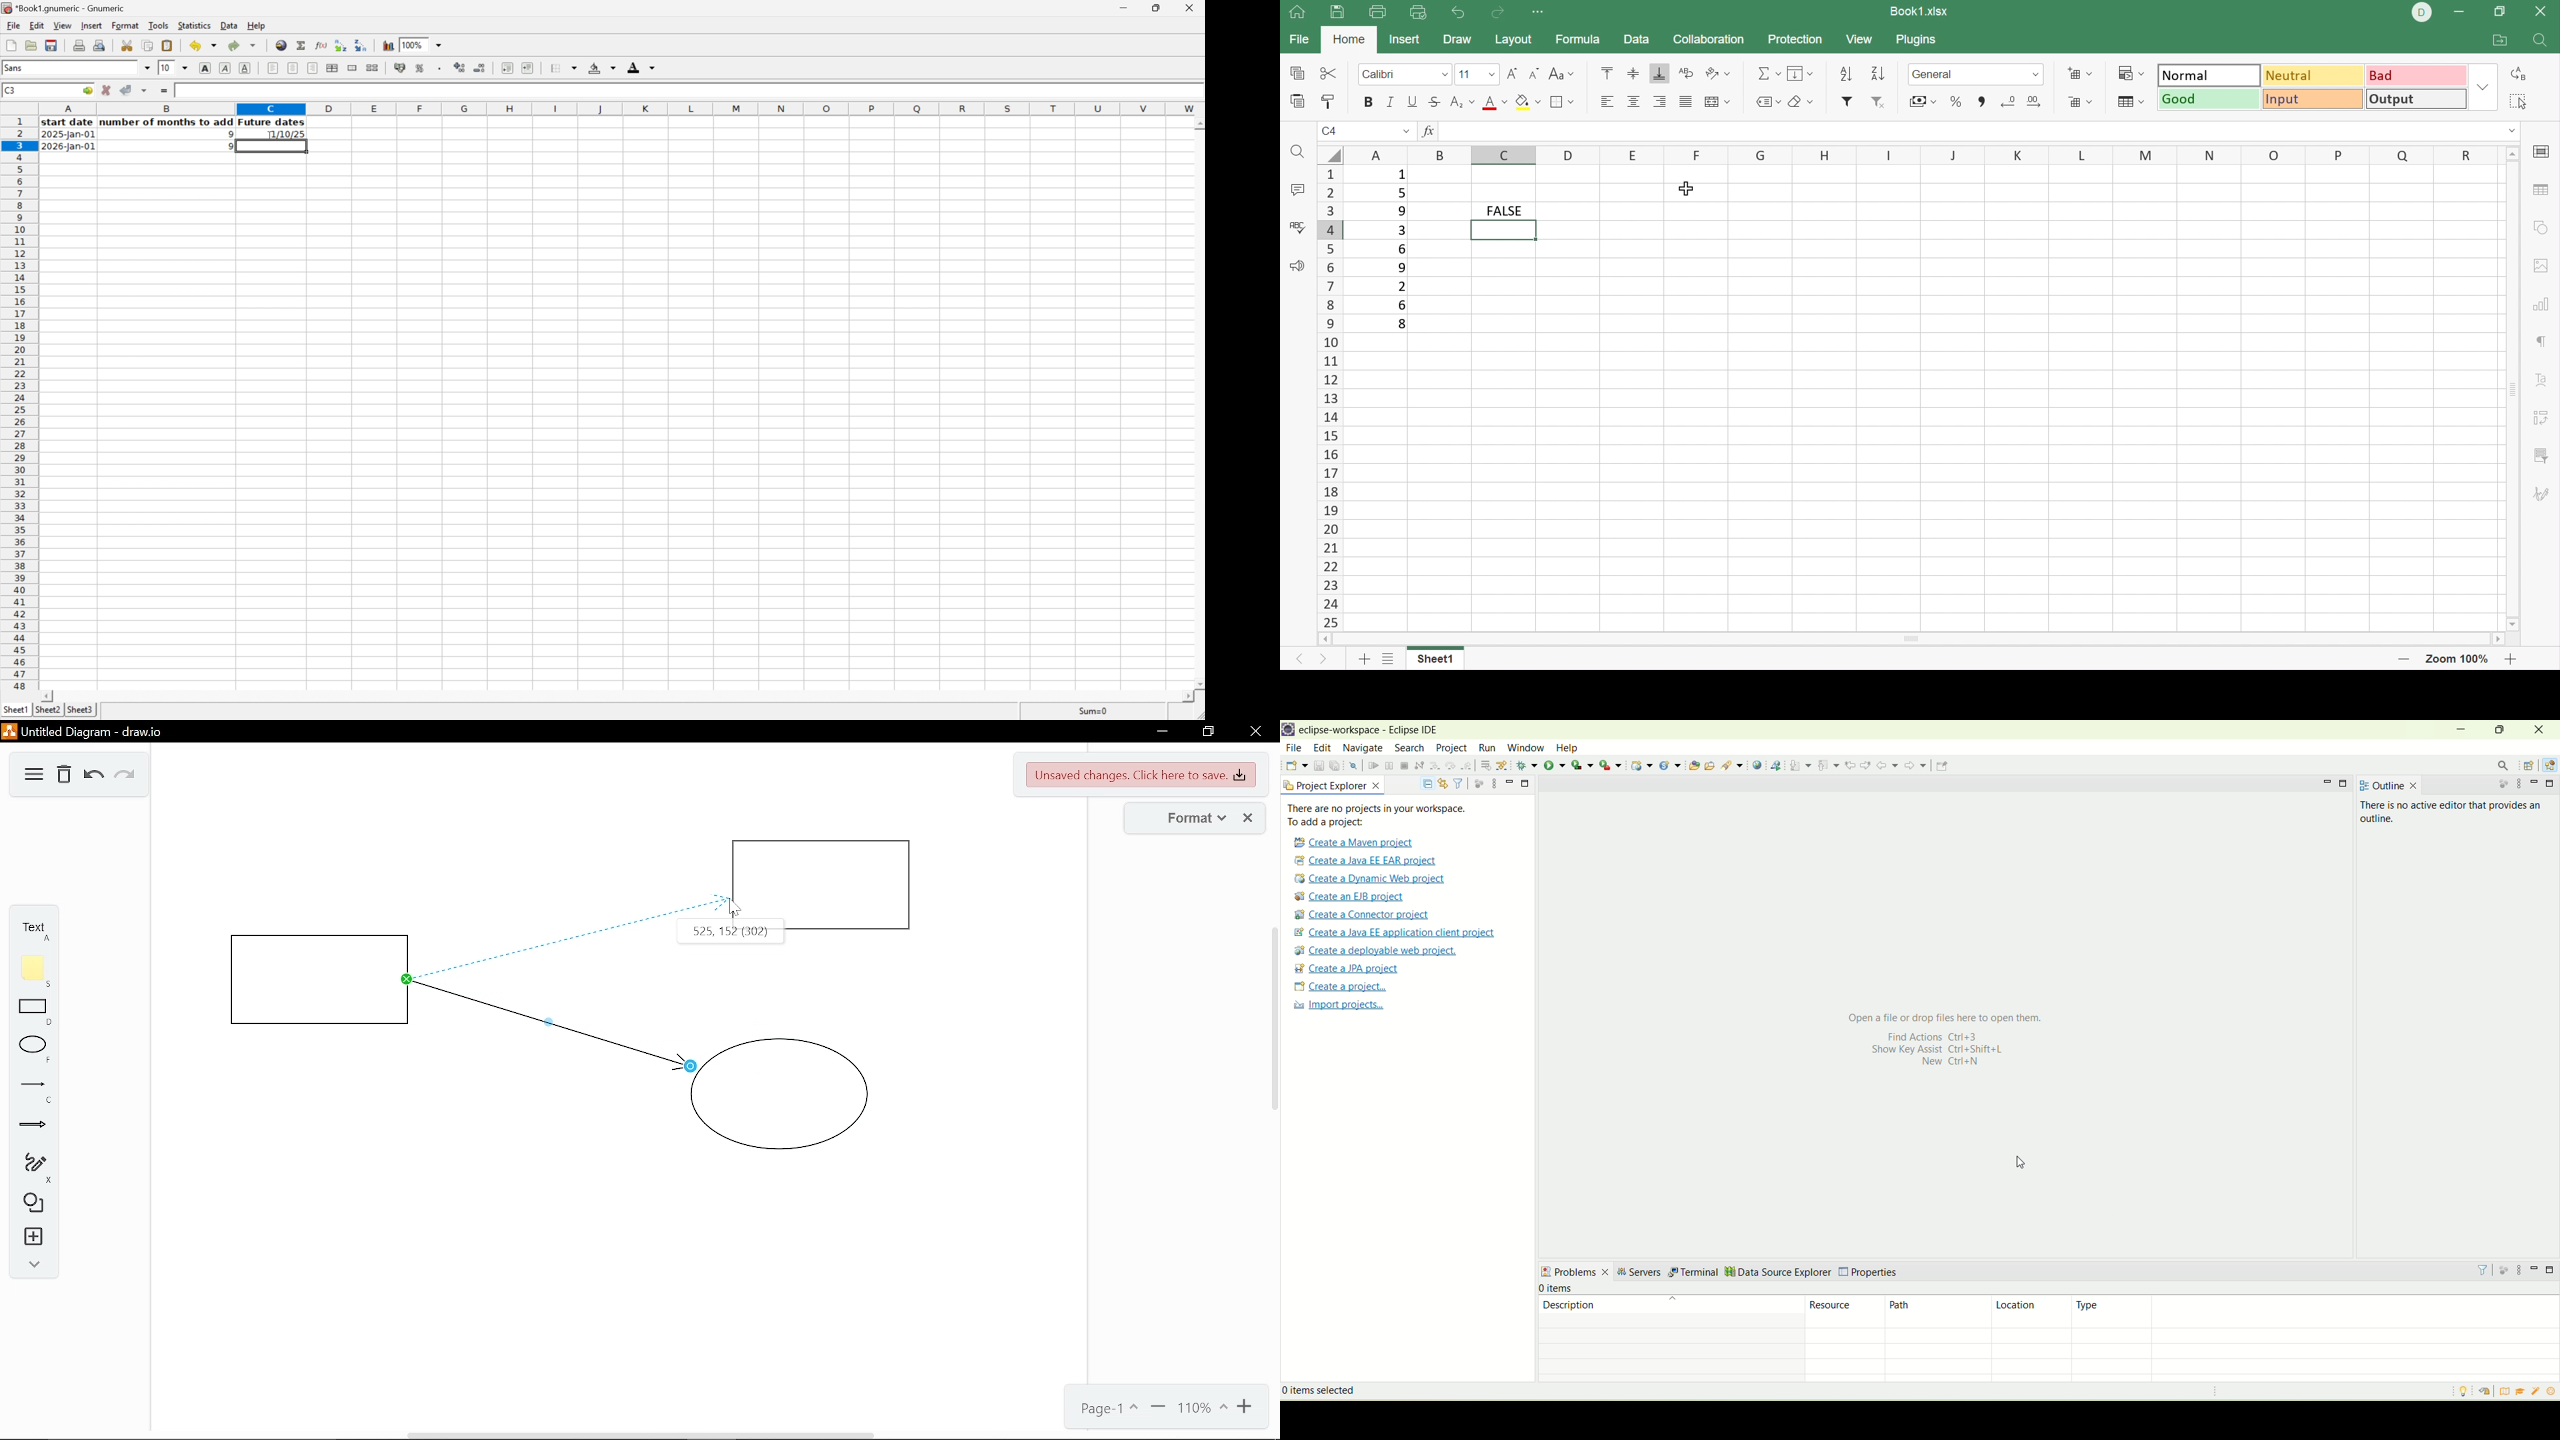 The width and height of the screenshot is (2576, 1456). I want to click on path, so click(1941, 1311).